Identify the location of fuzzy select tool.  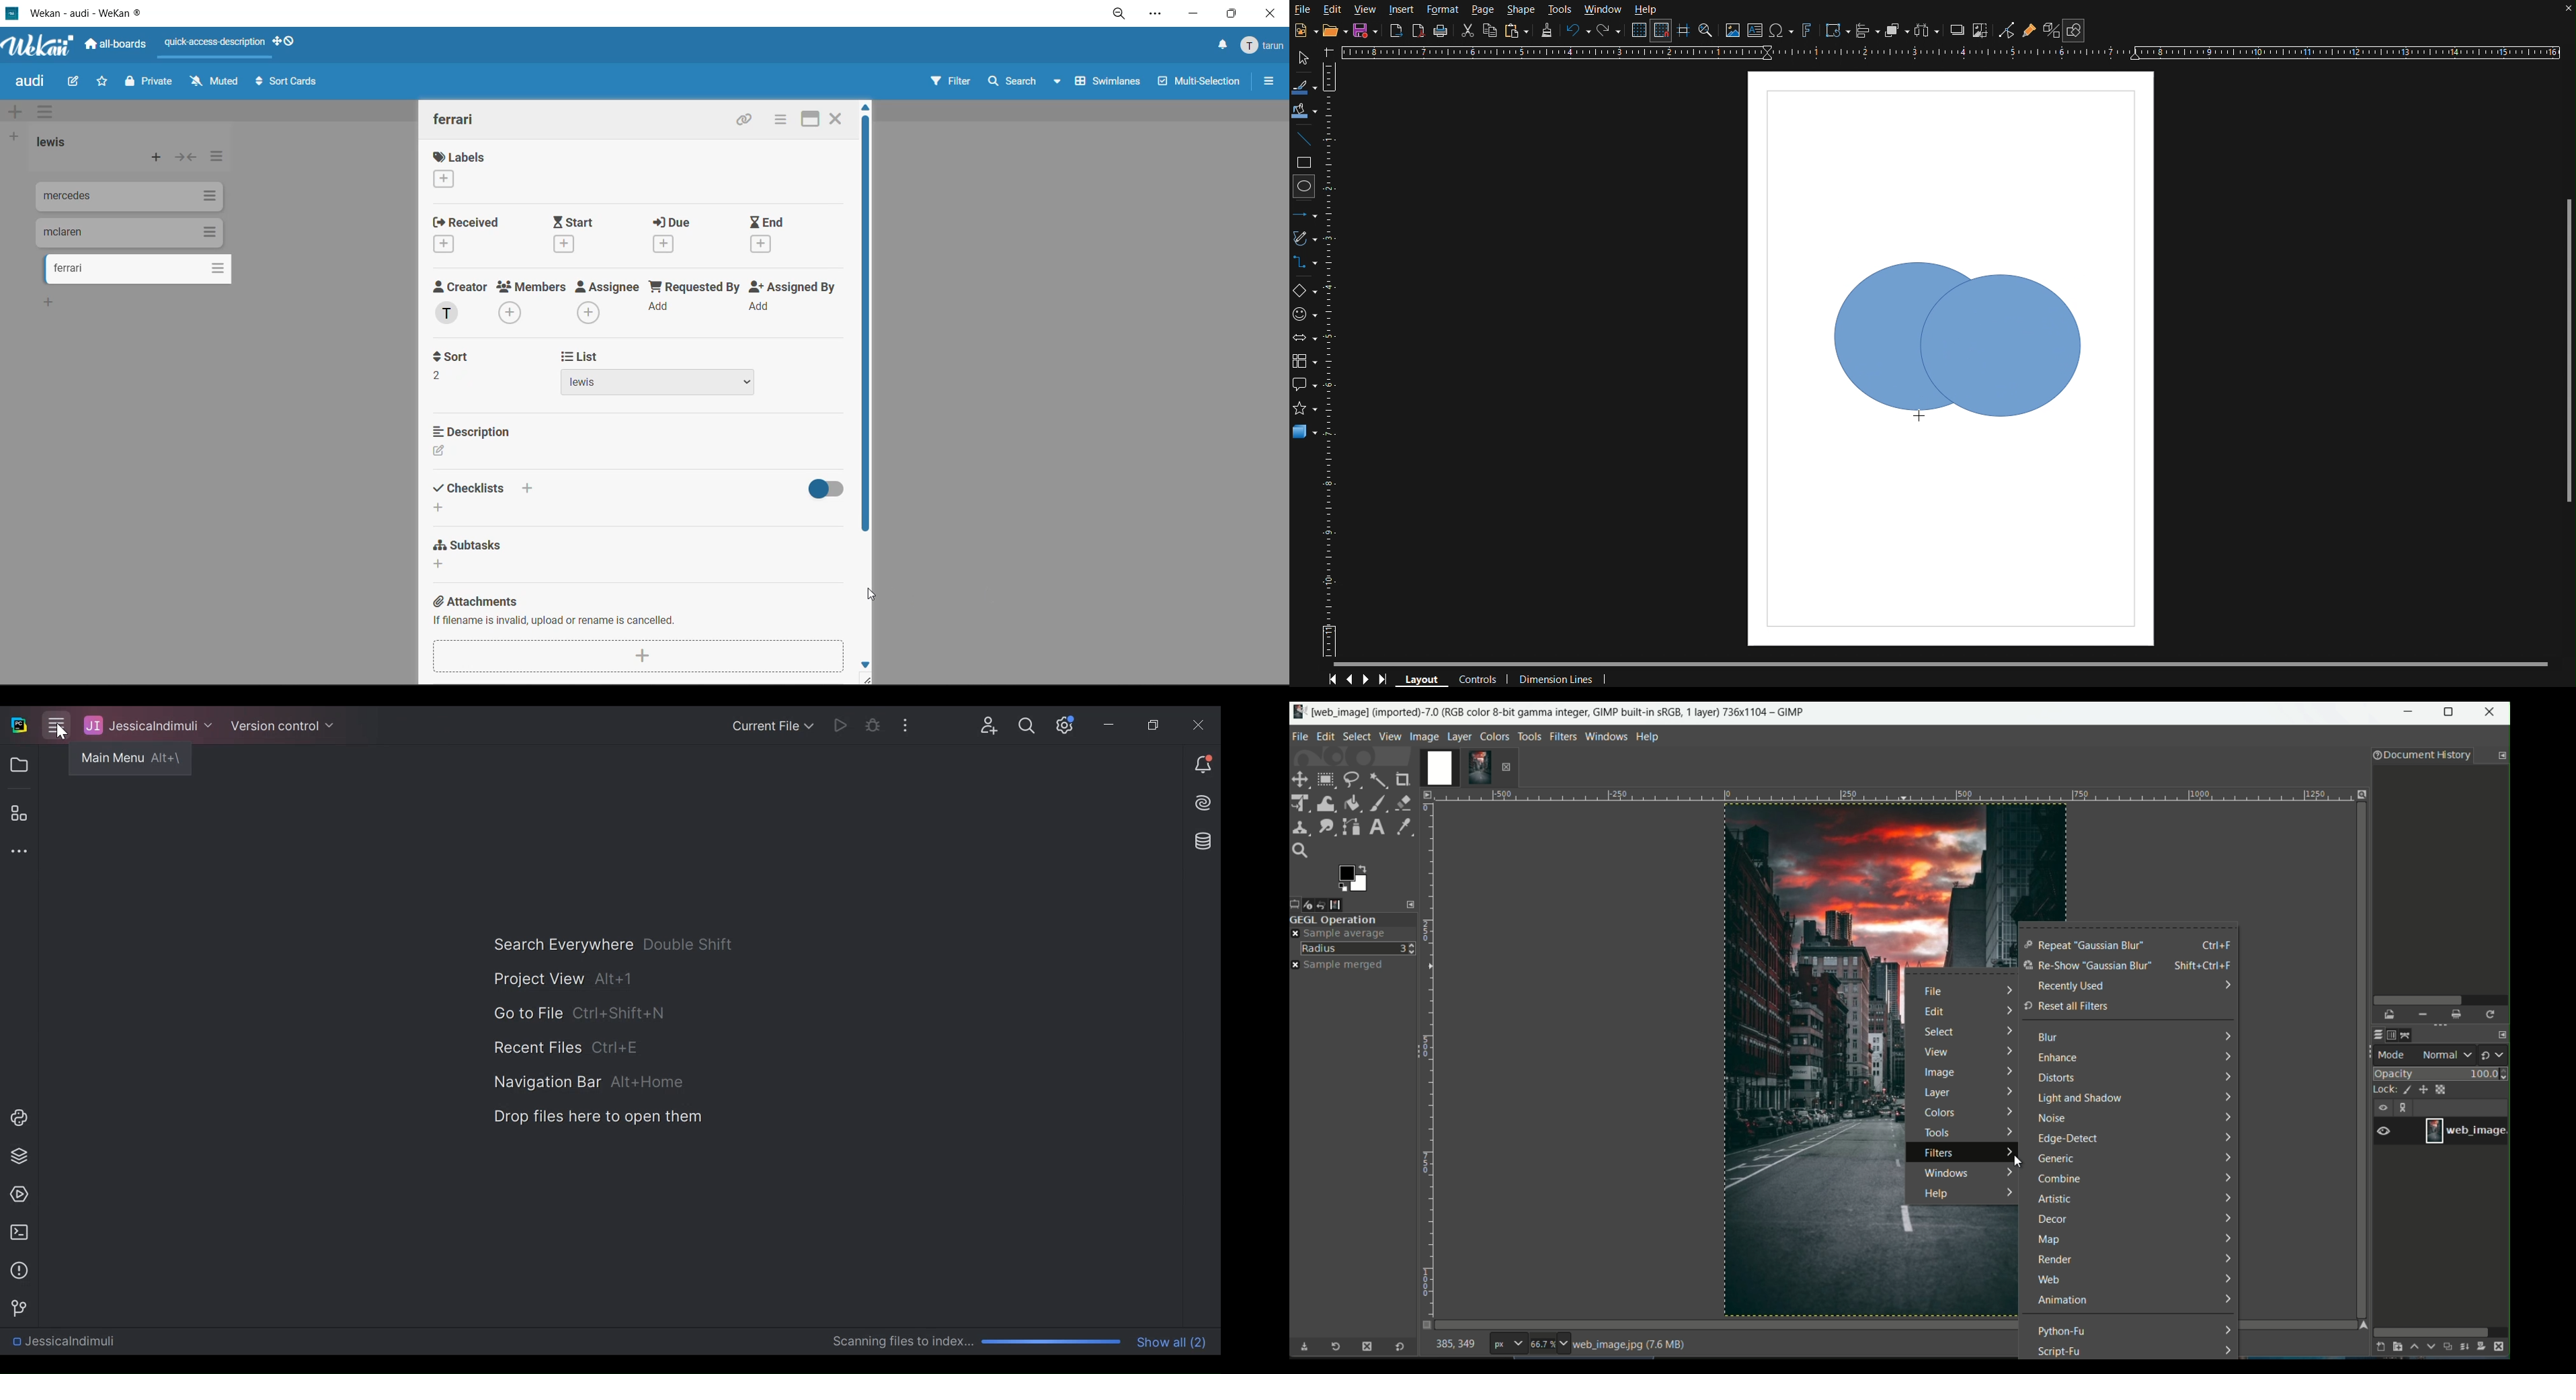
(1378, 779).